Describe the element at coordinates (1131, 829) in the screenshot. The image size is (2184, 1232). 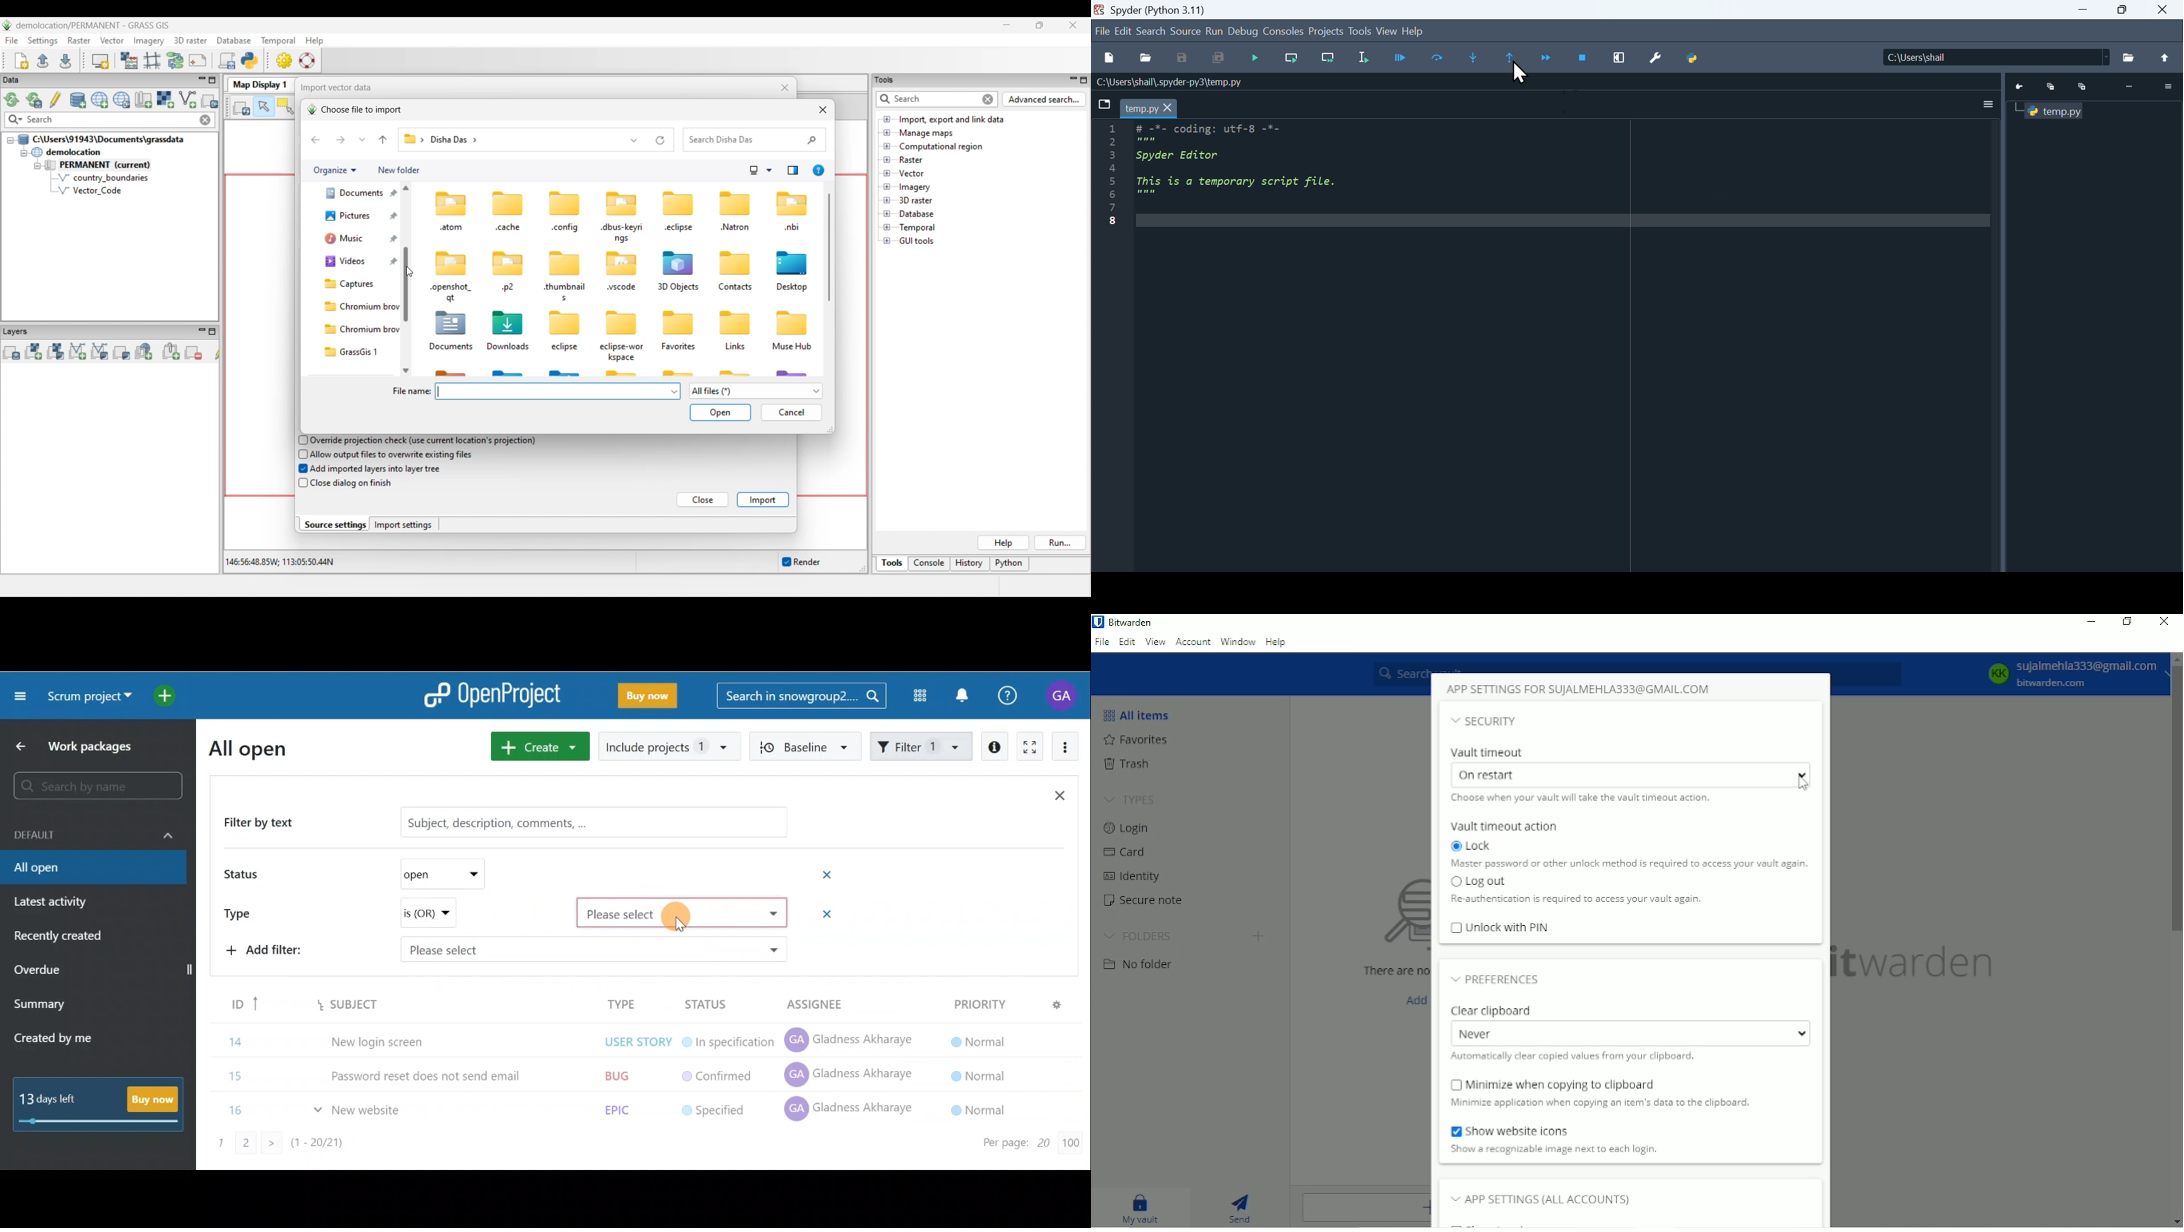
I see `Login` at that location.